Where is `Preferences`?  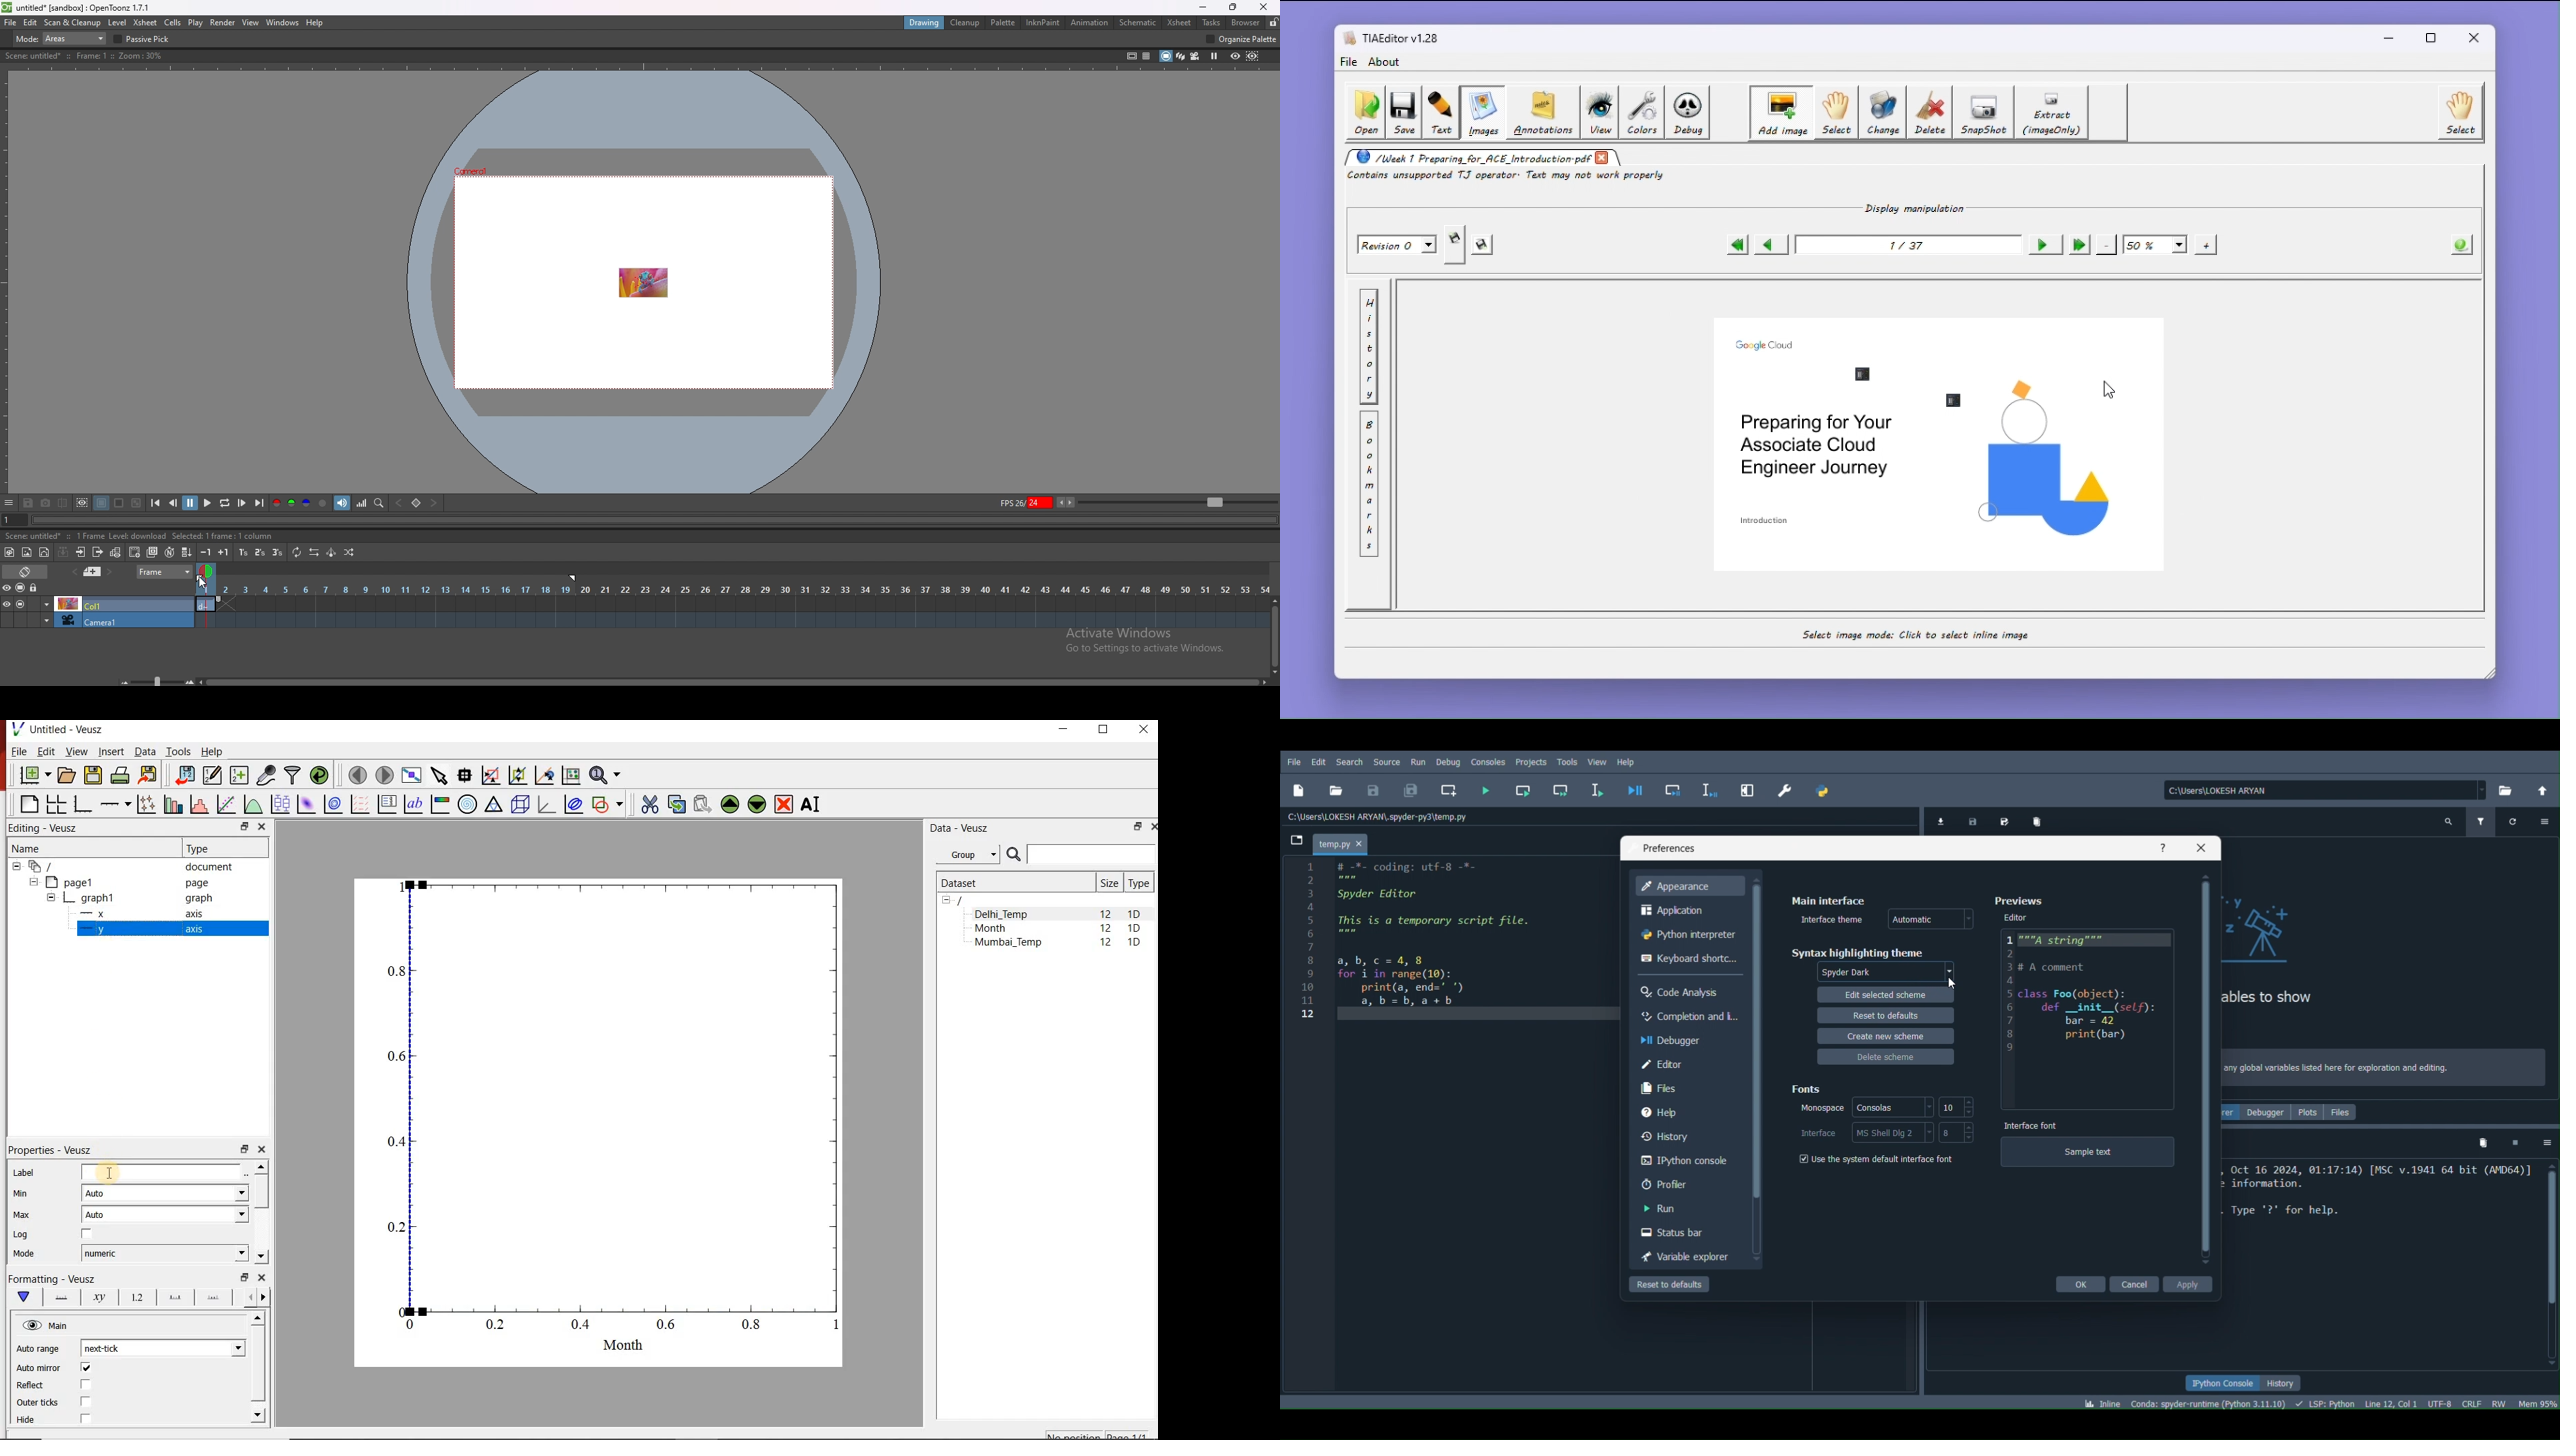 Preferences is located at coordinates (1665, 847).